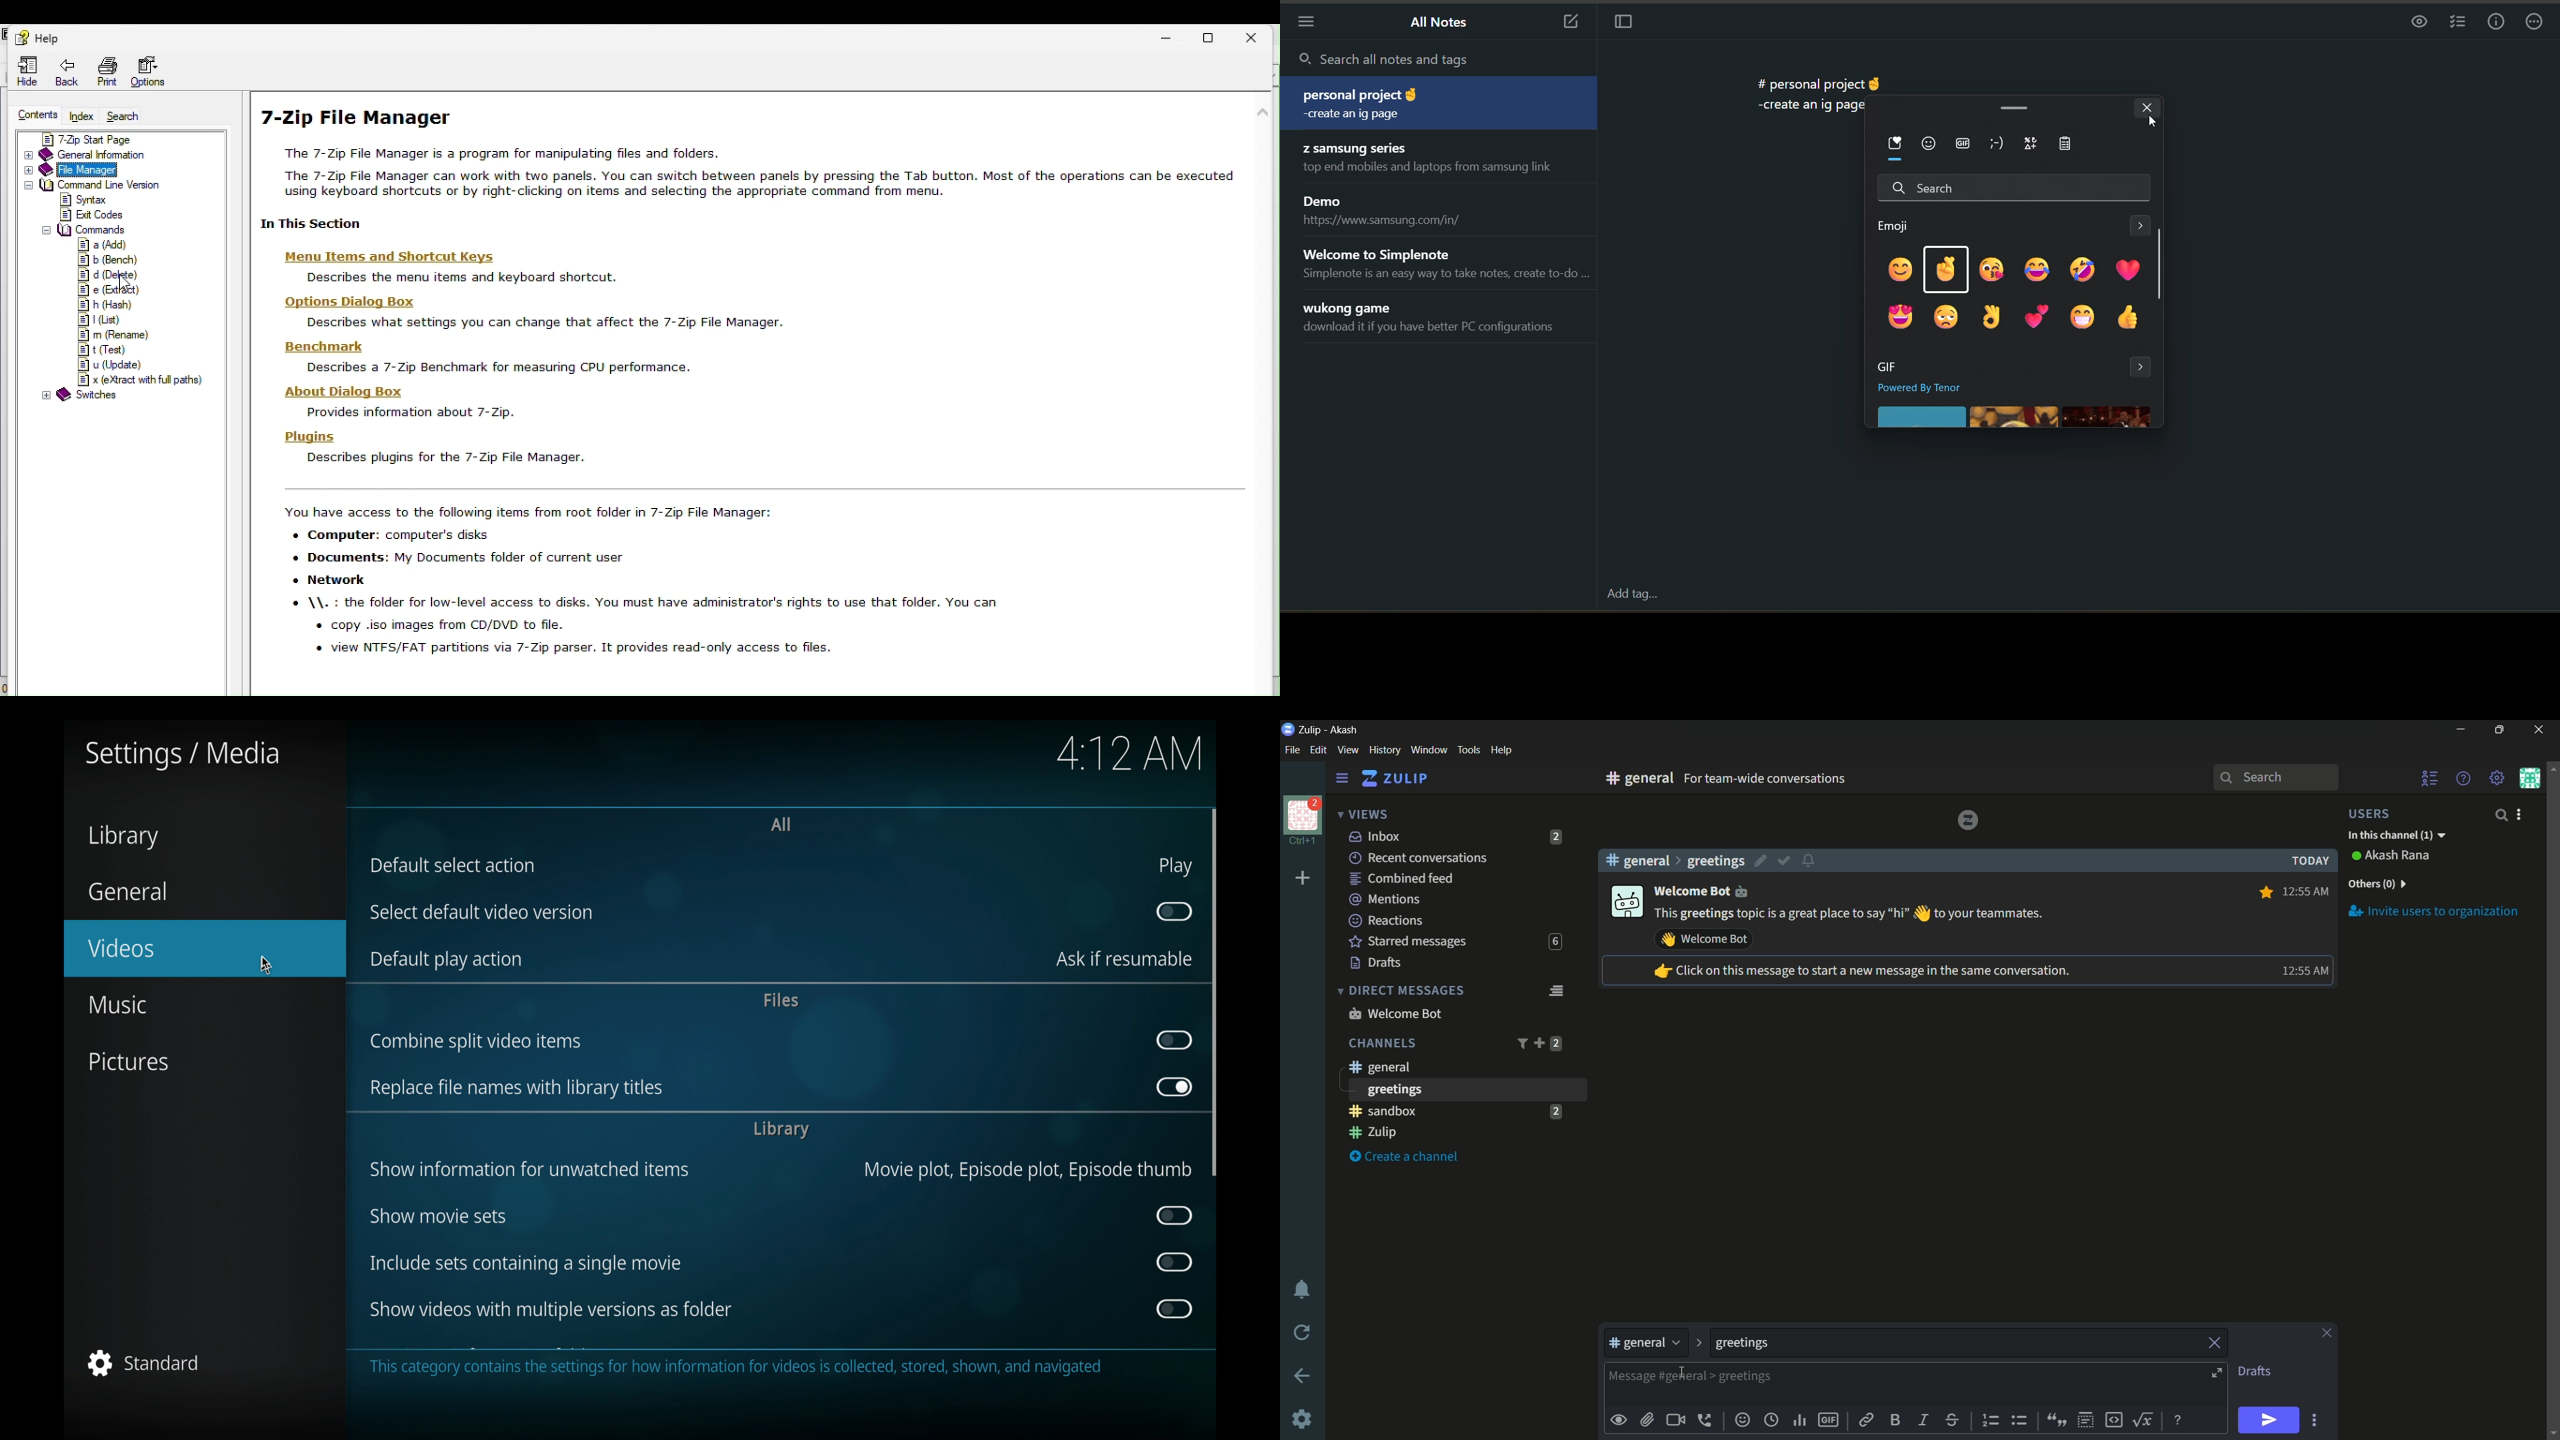 The height and width of the screenshot is (1456, 2576). I want to click on enable DND, so click(1302, 1290).